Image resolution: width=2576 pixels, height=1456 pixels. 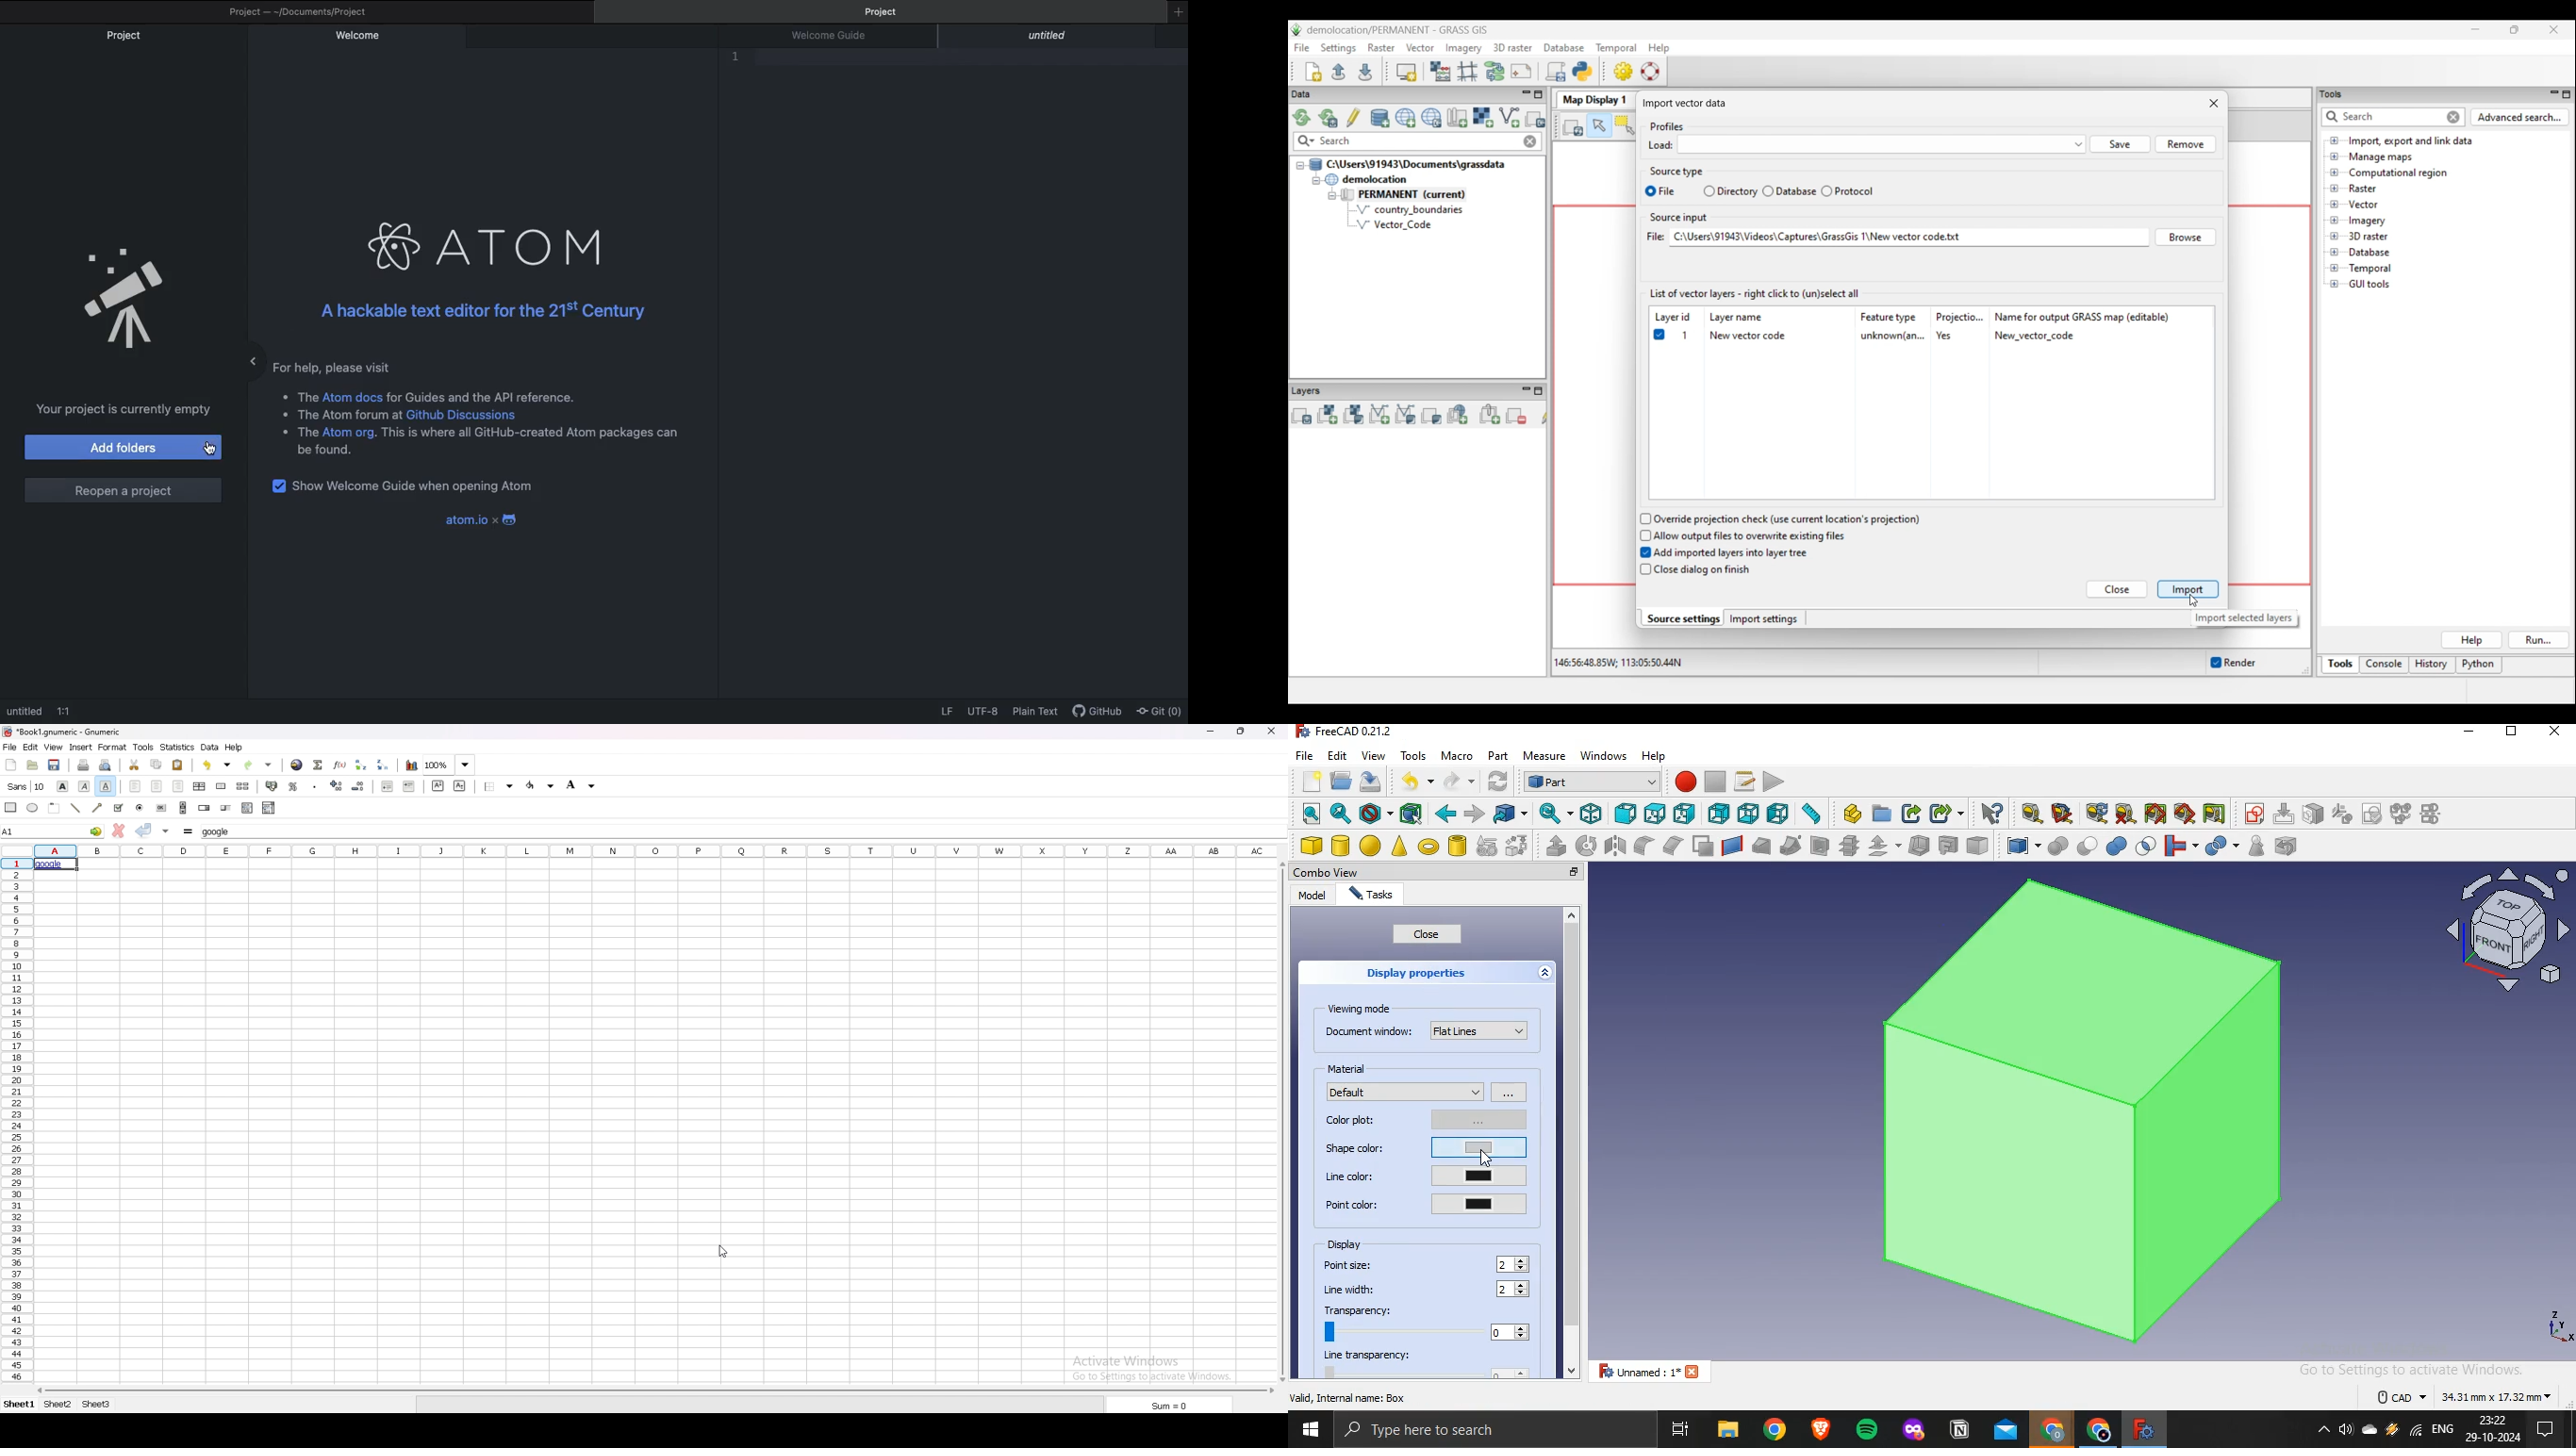 I want to click on left, so click(x=1778, y=813).